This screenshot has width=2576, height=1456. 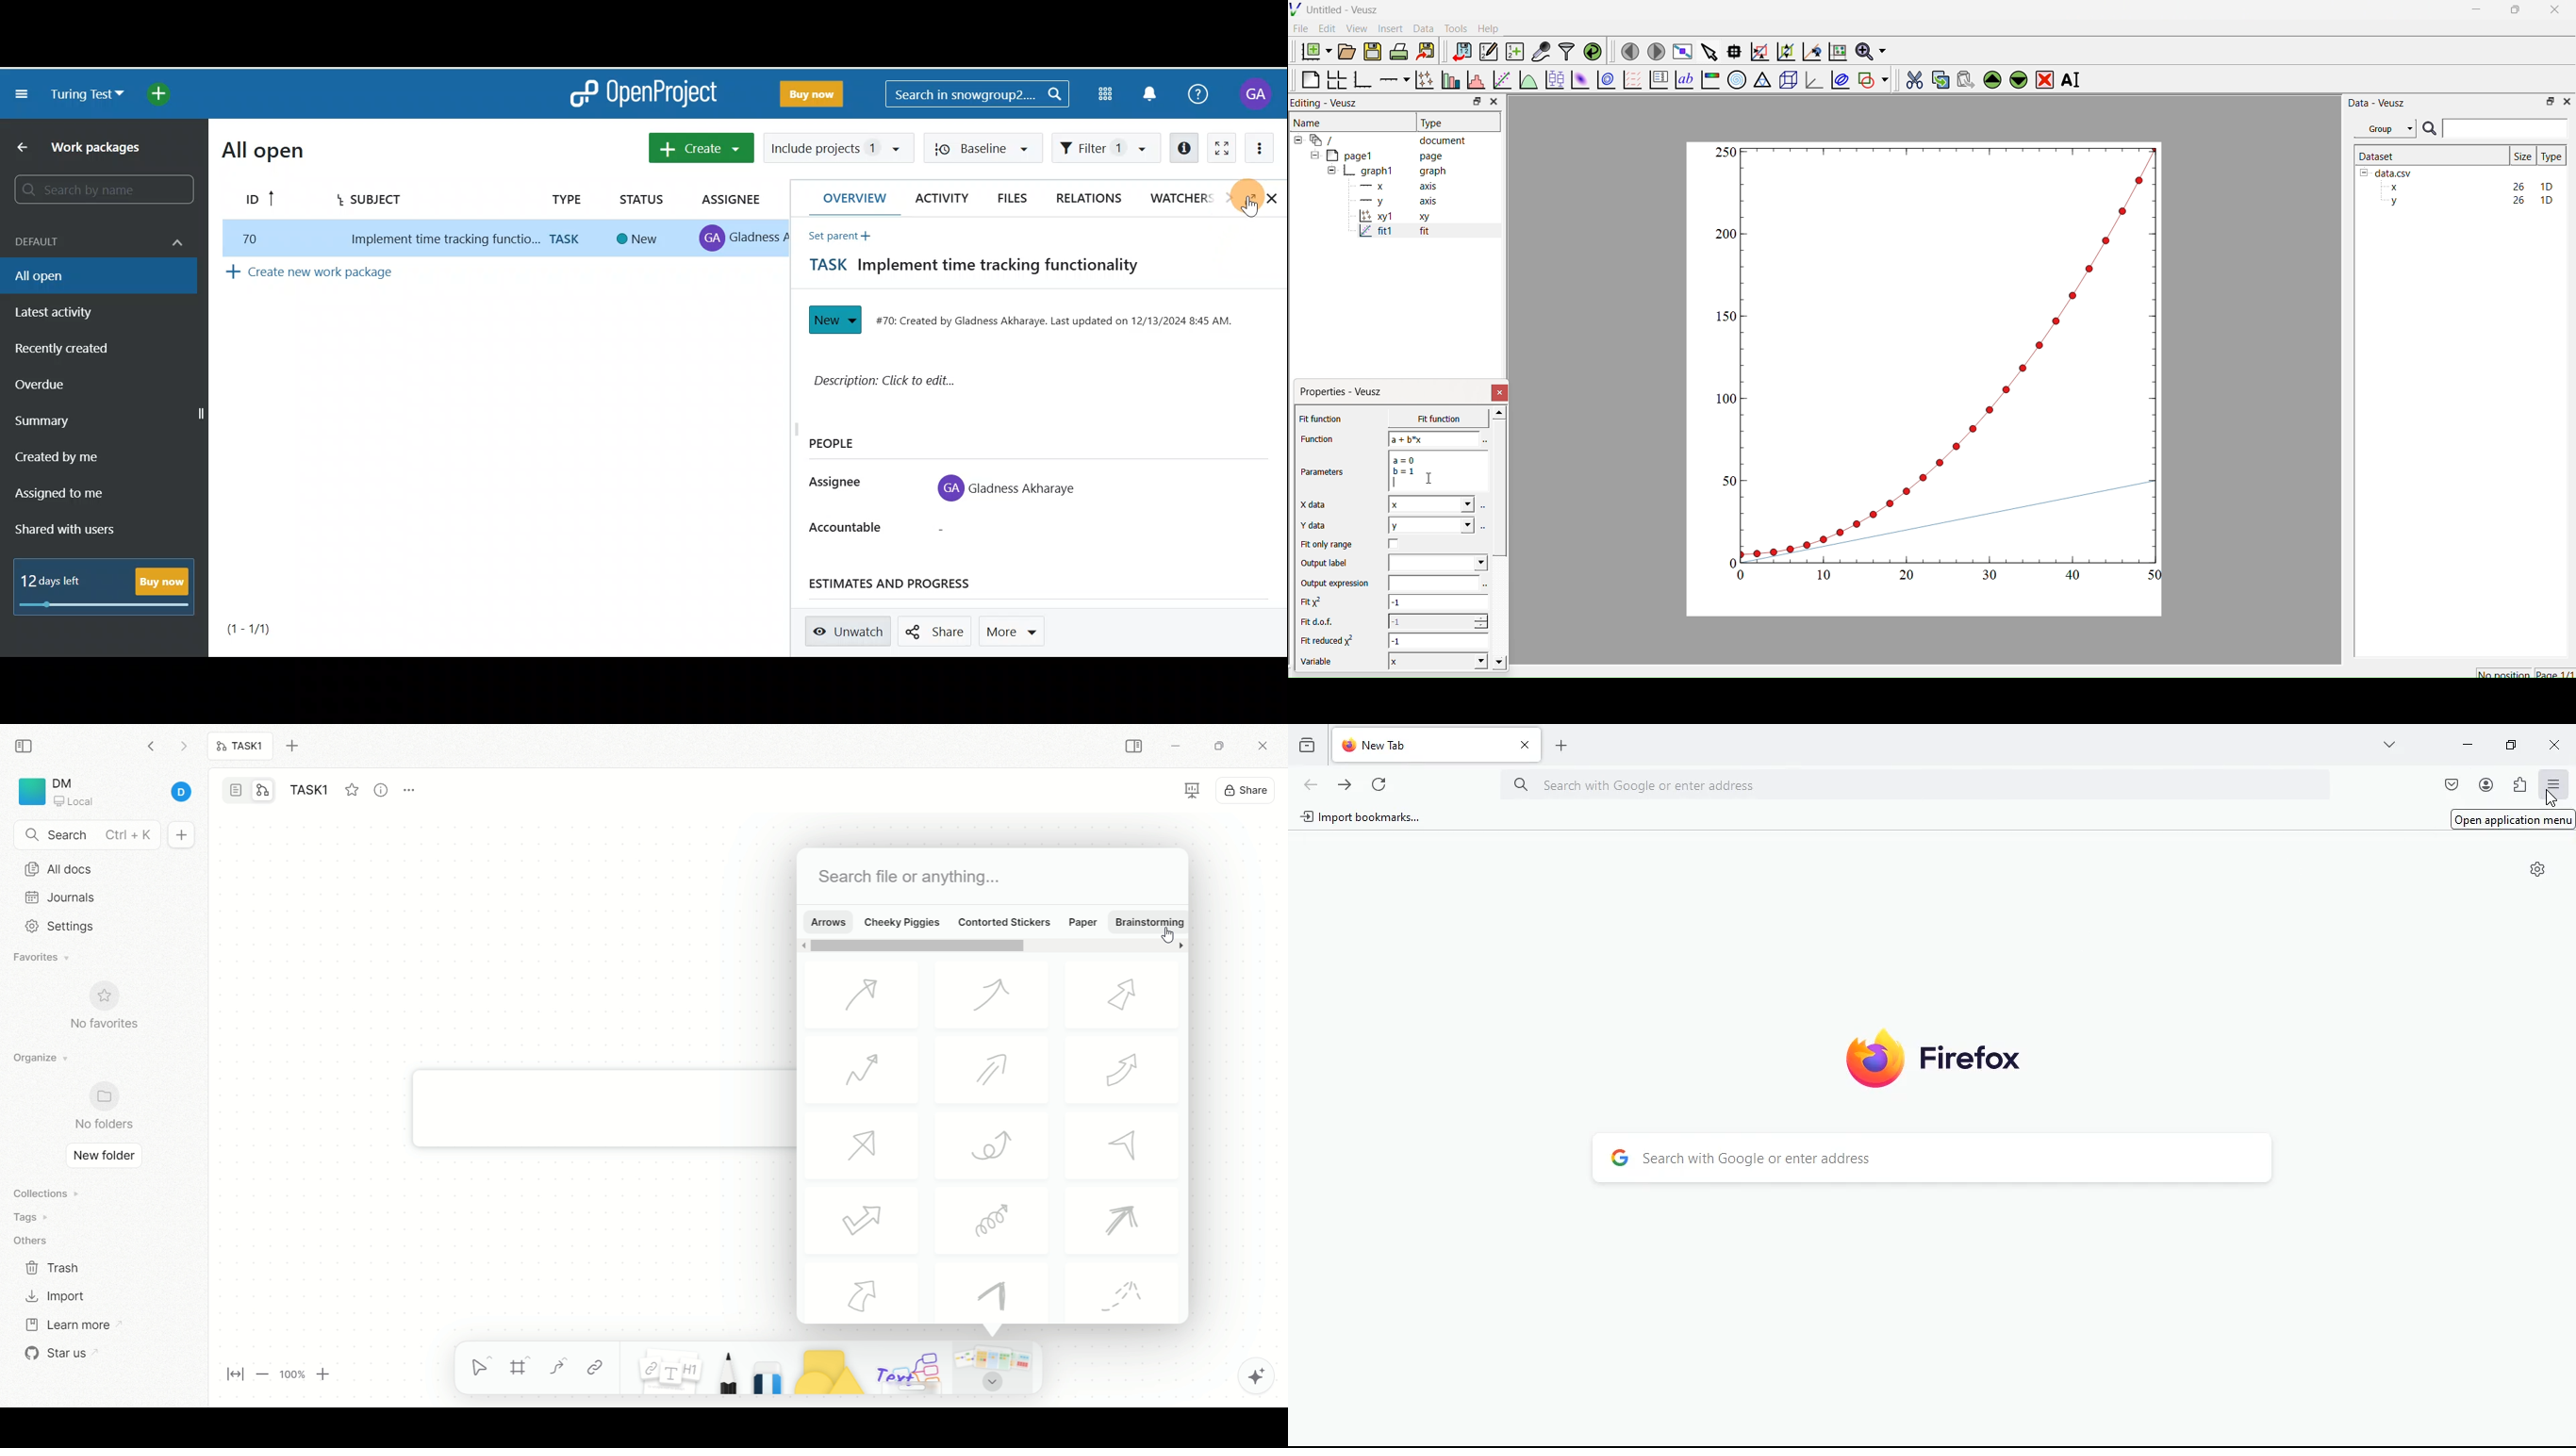 I want to click on history, so click(x=1307, y=748).